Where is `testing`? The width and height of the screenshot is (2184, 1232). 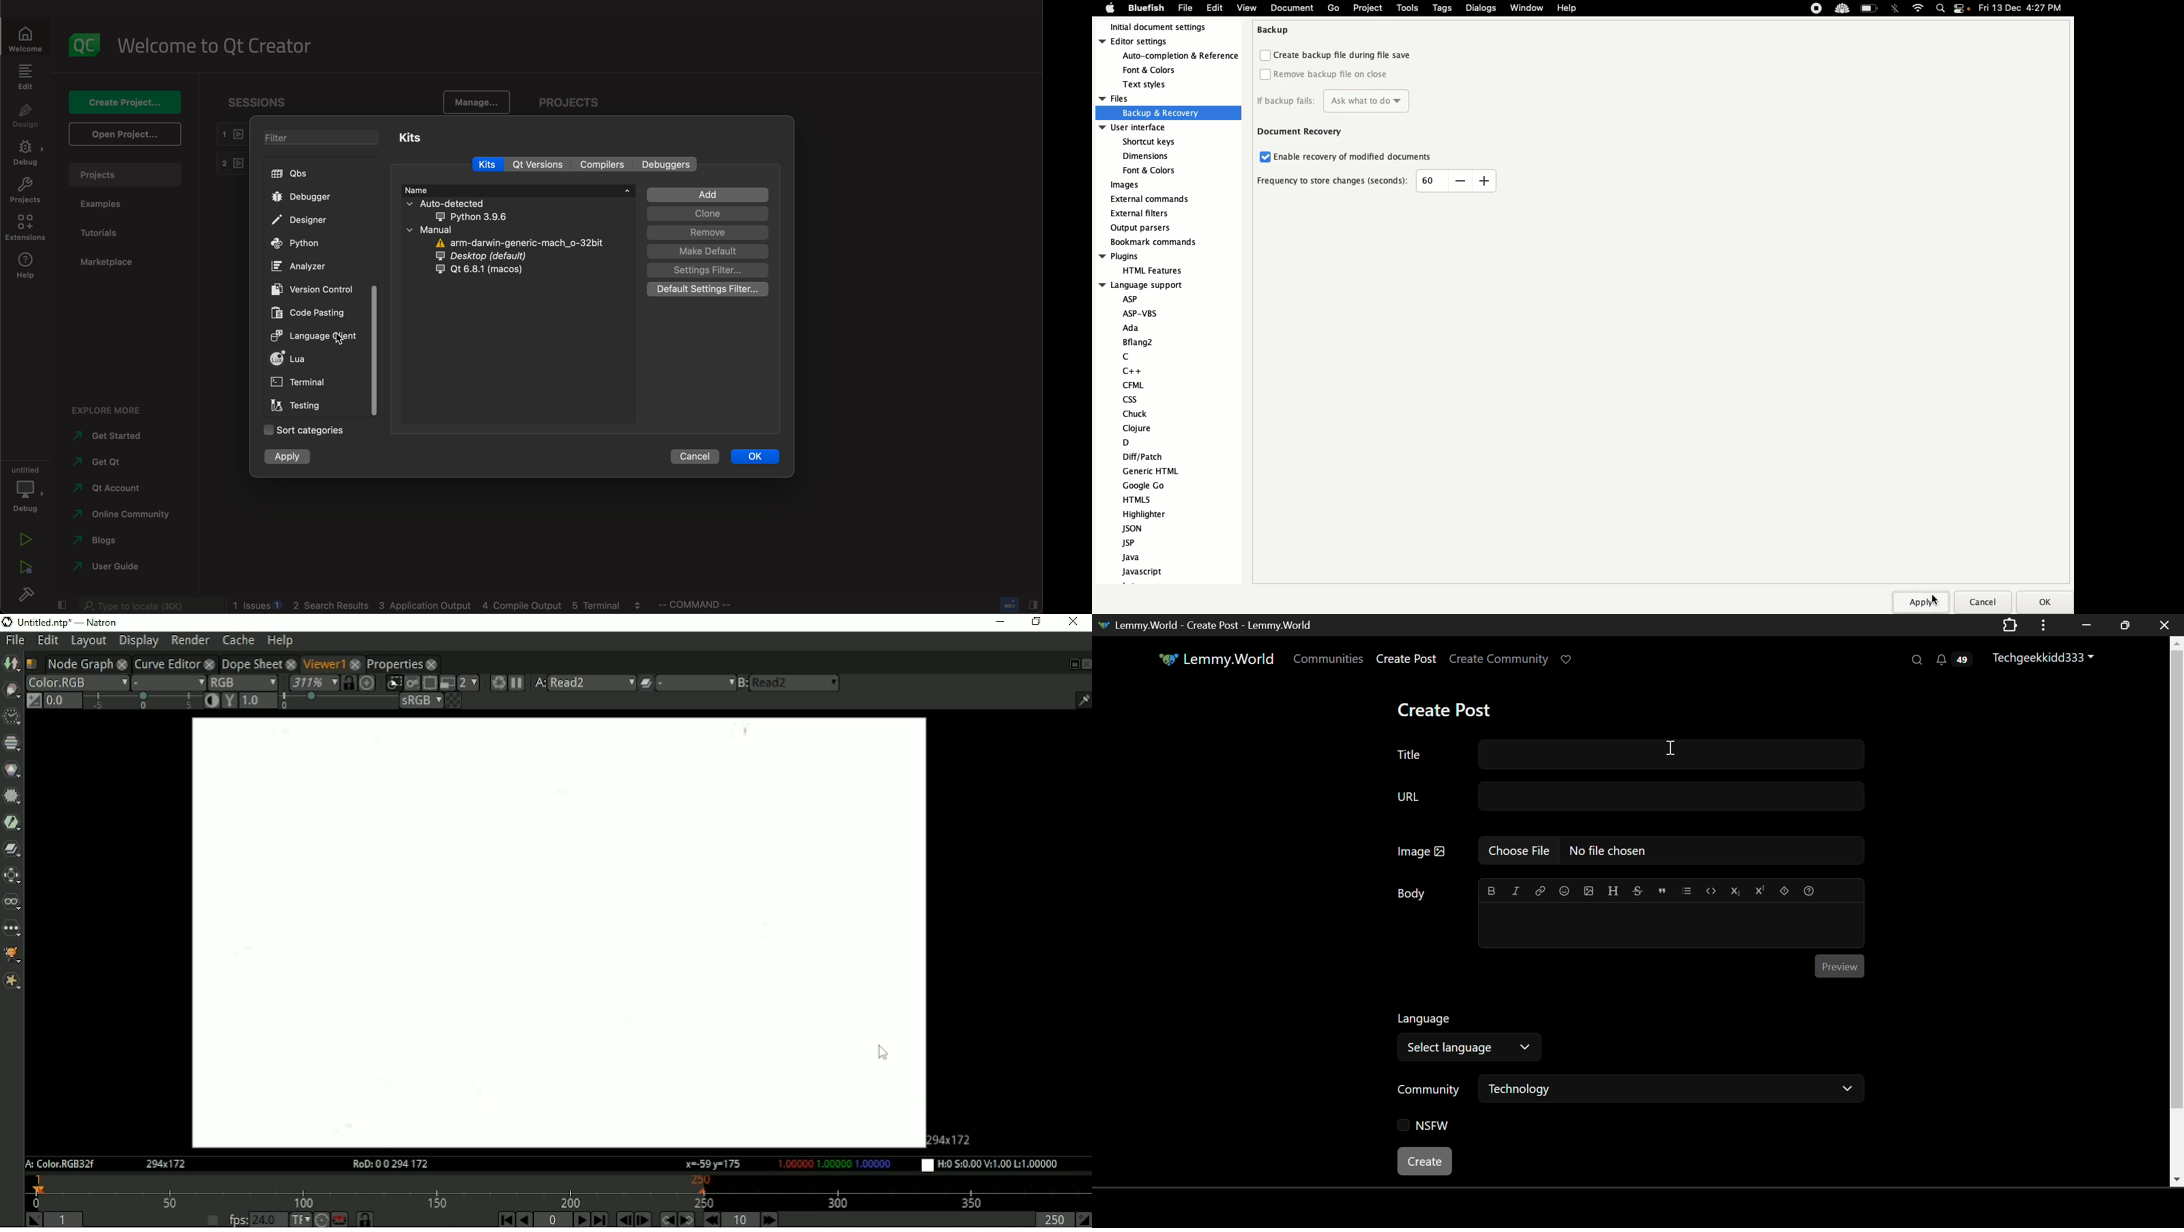 testing is located at coordinates (297, 405).